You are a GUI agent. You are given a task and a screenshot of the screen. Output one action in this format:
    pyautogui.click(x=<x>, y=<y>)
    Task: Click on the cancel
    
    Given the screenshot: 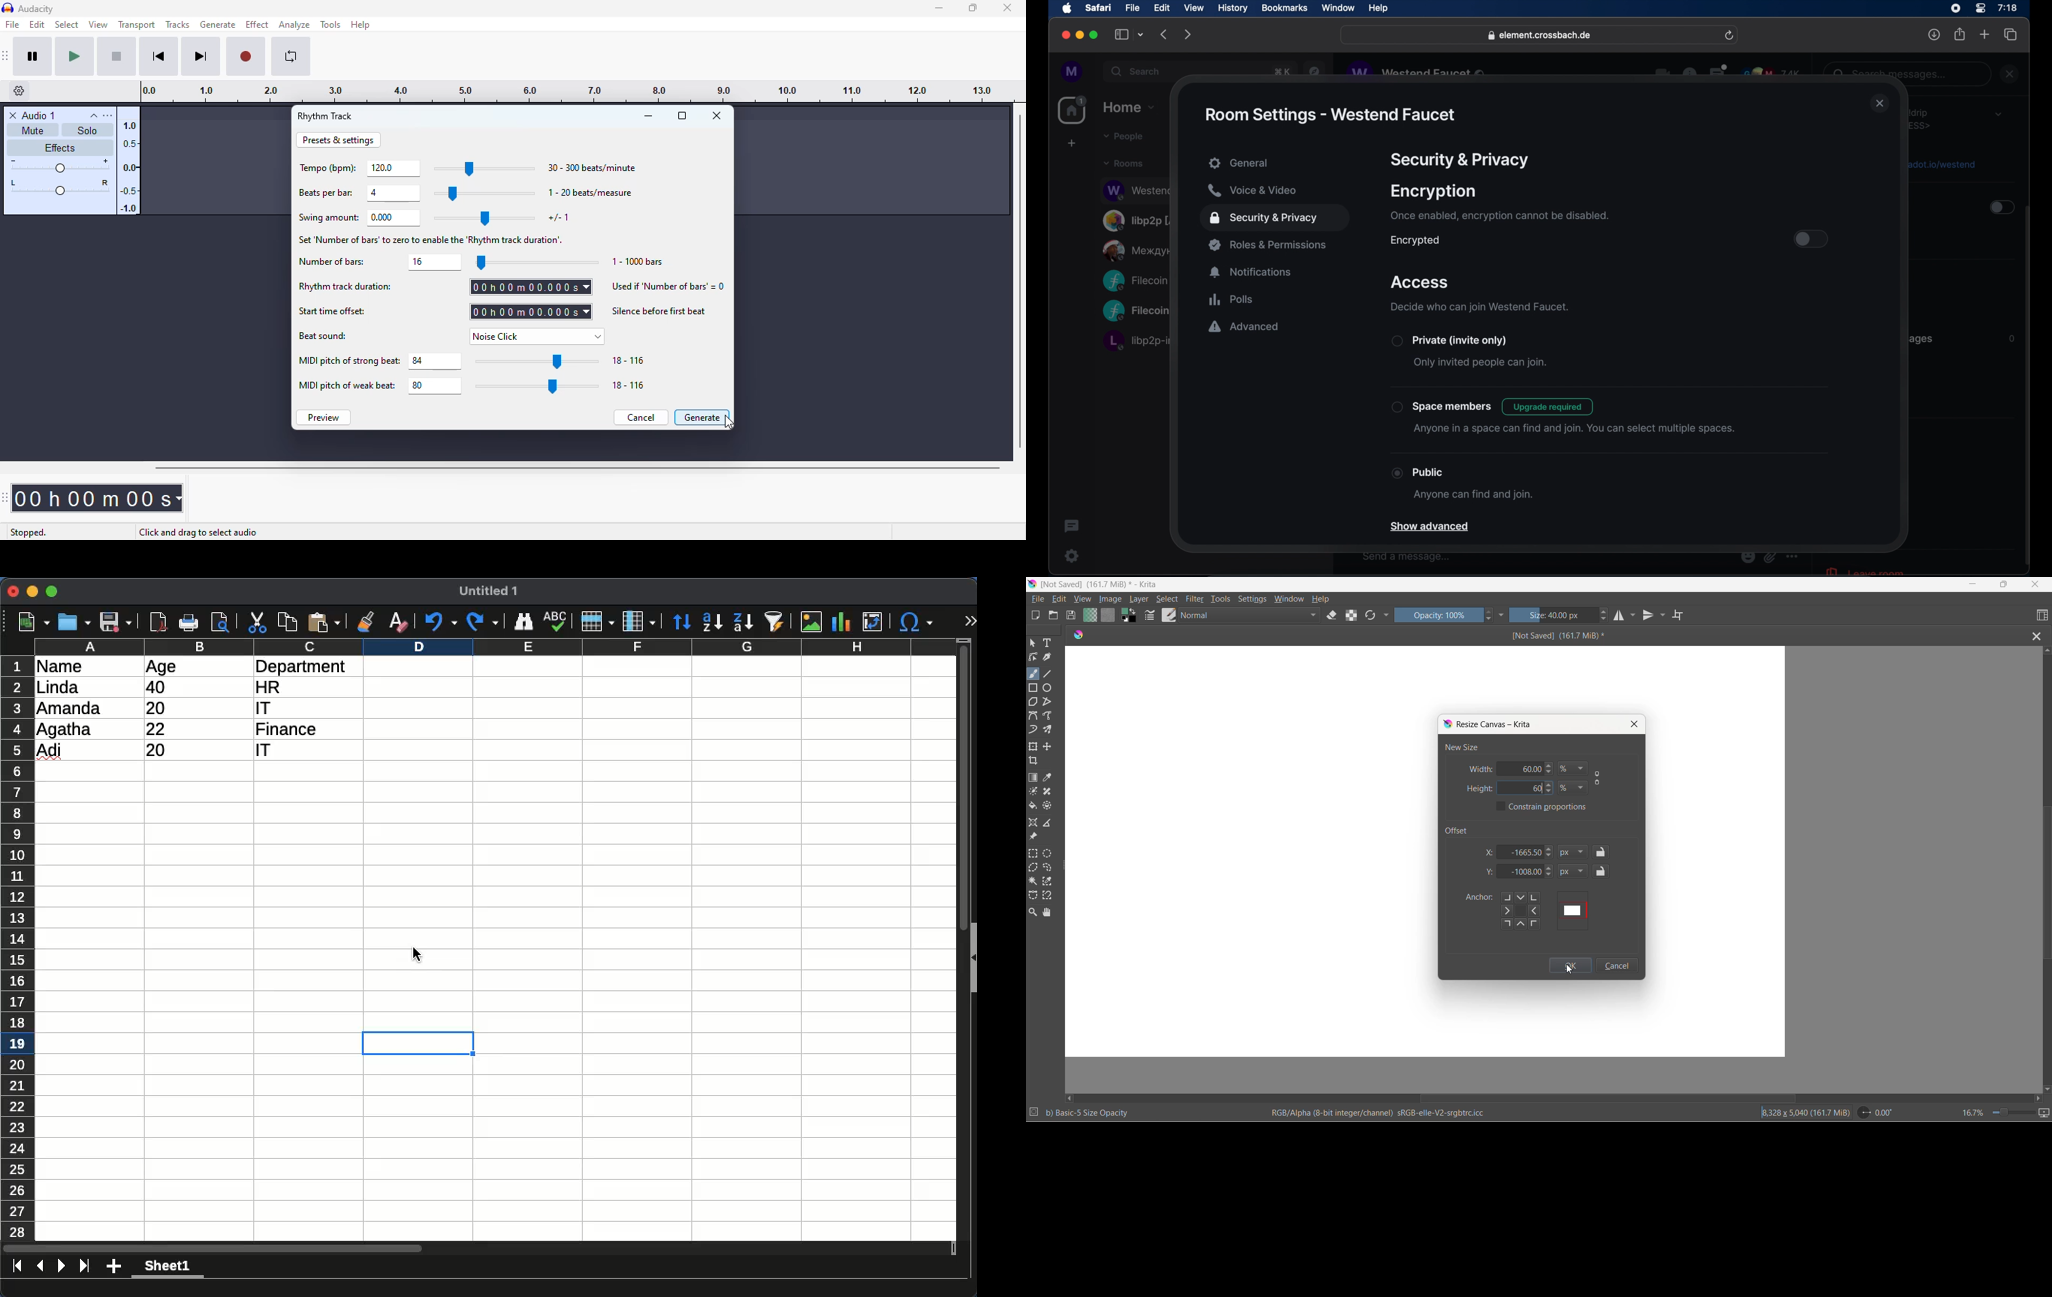 What is the action you would take?
    pyautogui.click(x=1616, y=965)
    